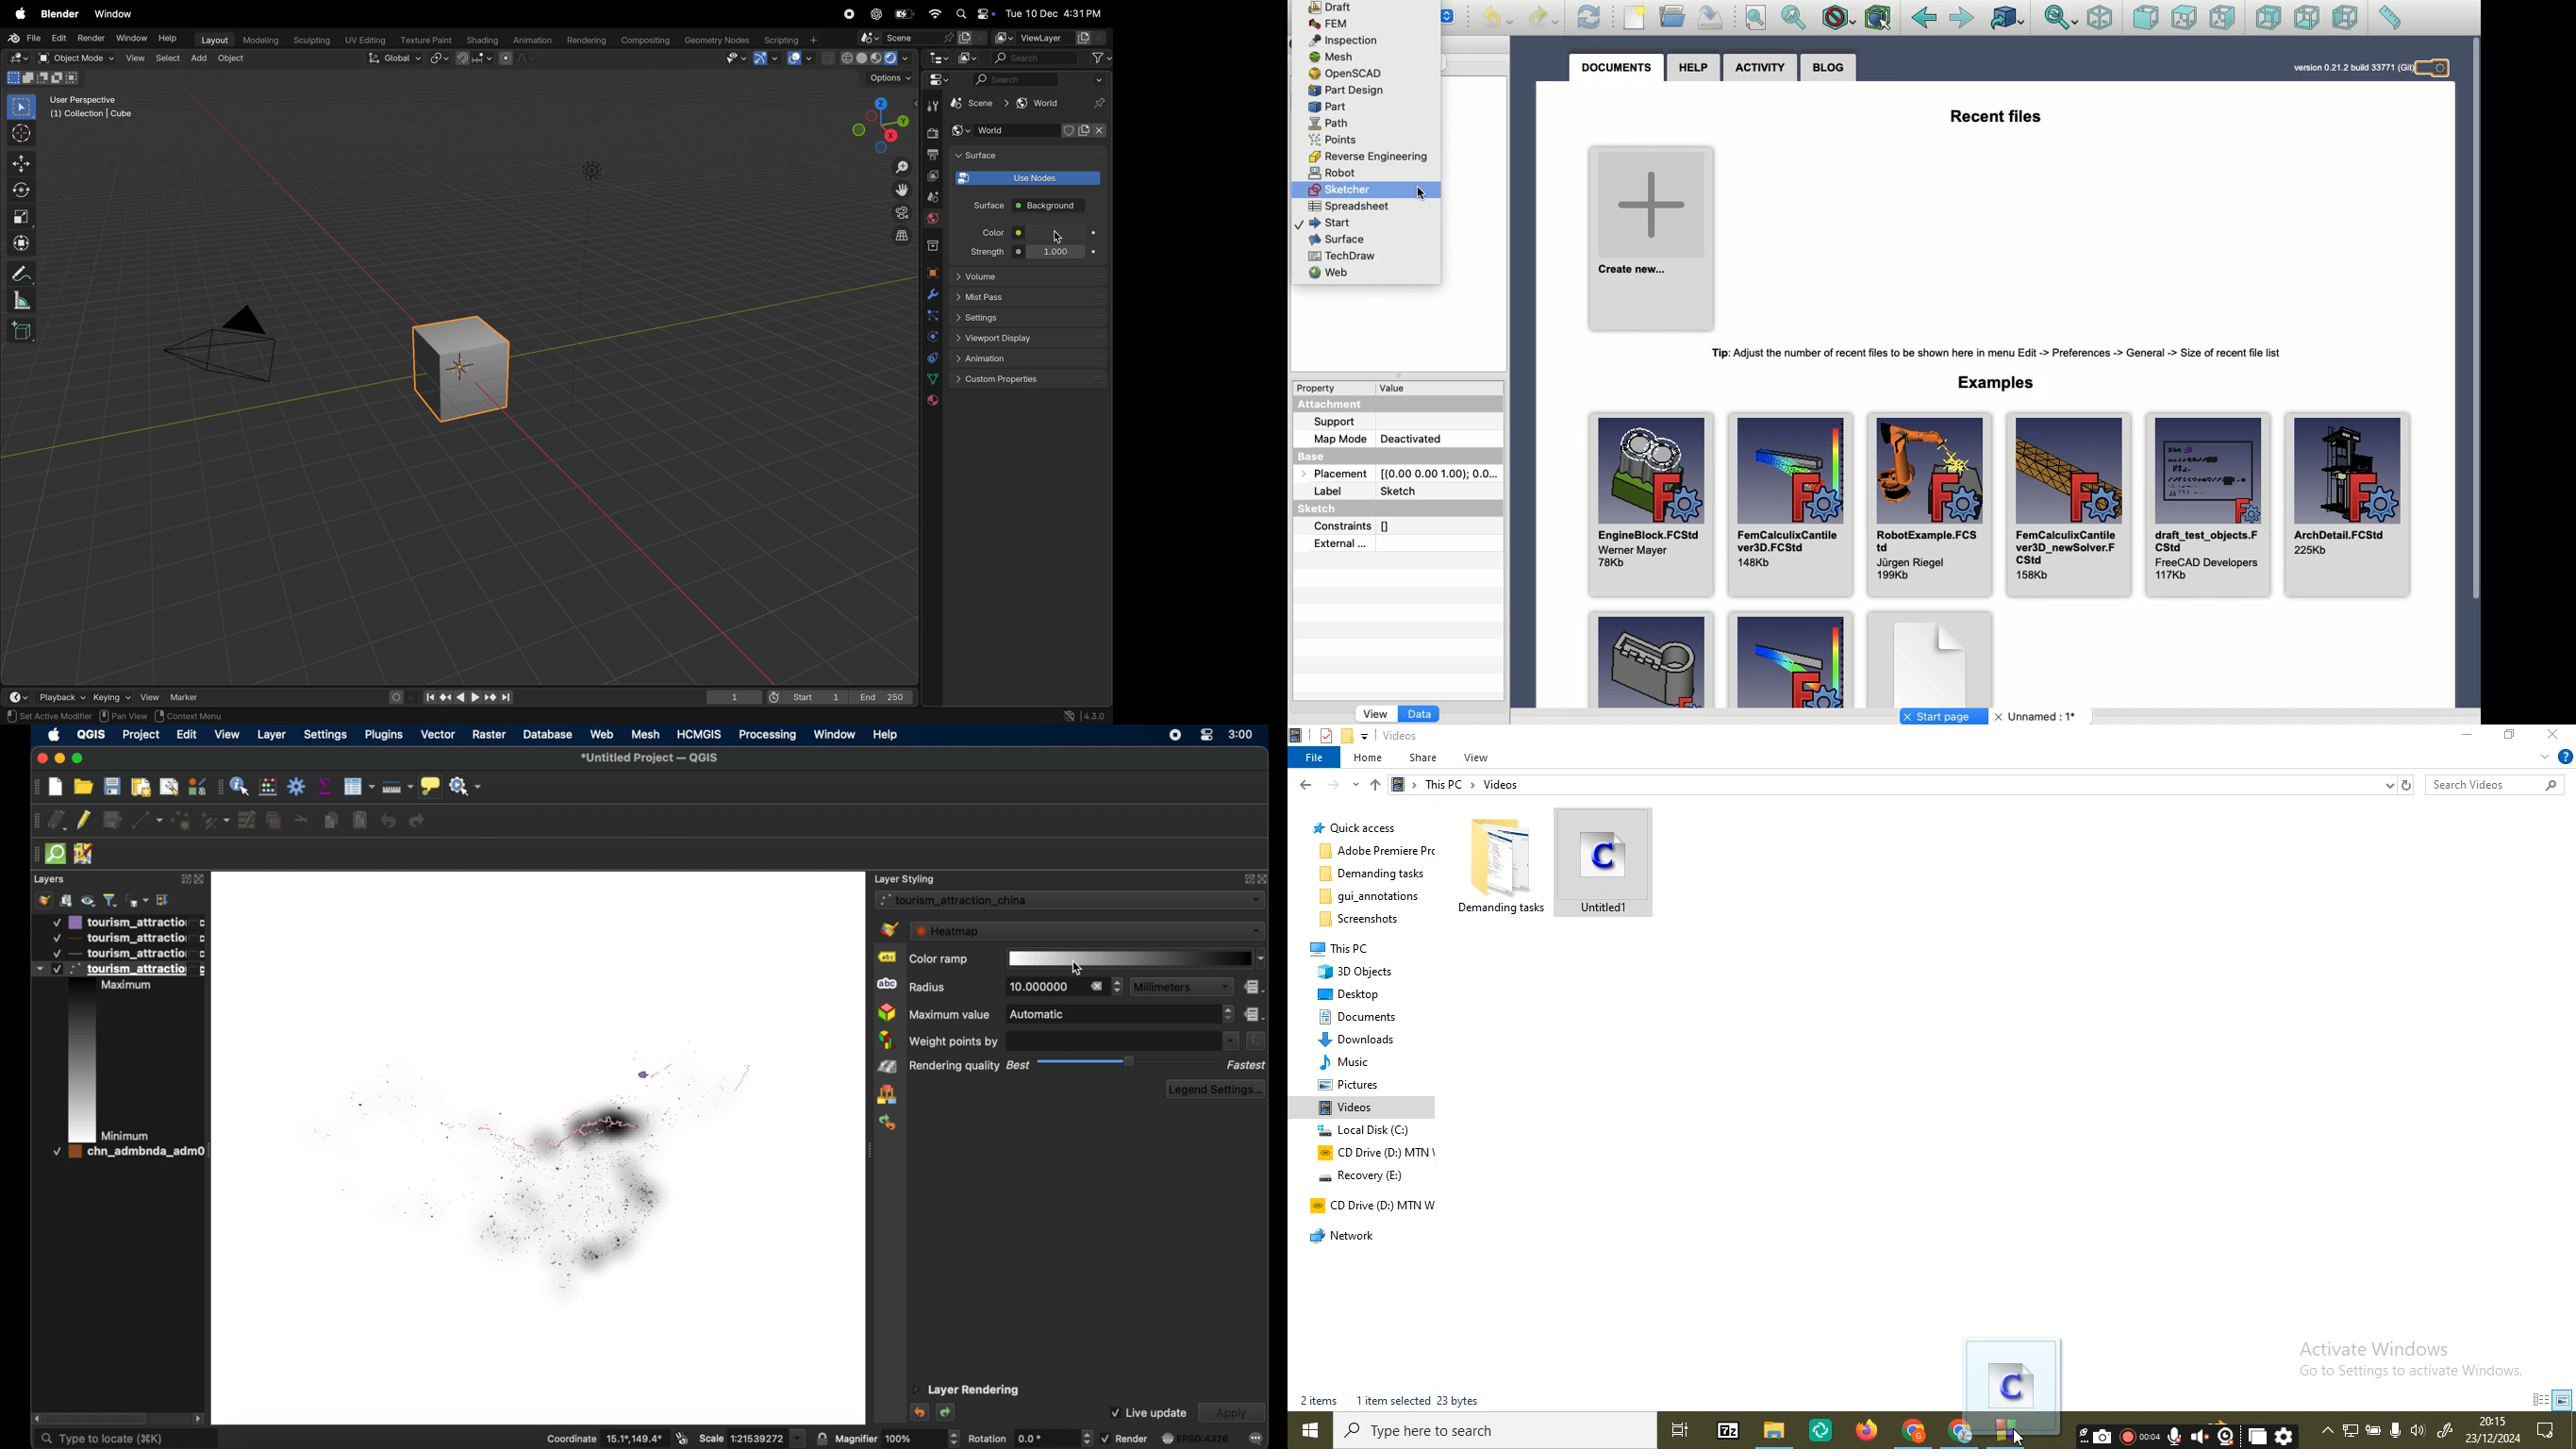 The width and height of the screenshot is (2576, 1456). I want to click on ArchDetail, so click(2350, 506).